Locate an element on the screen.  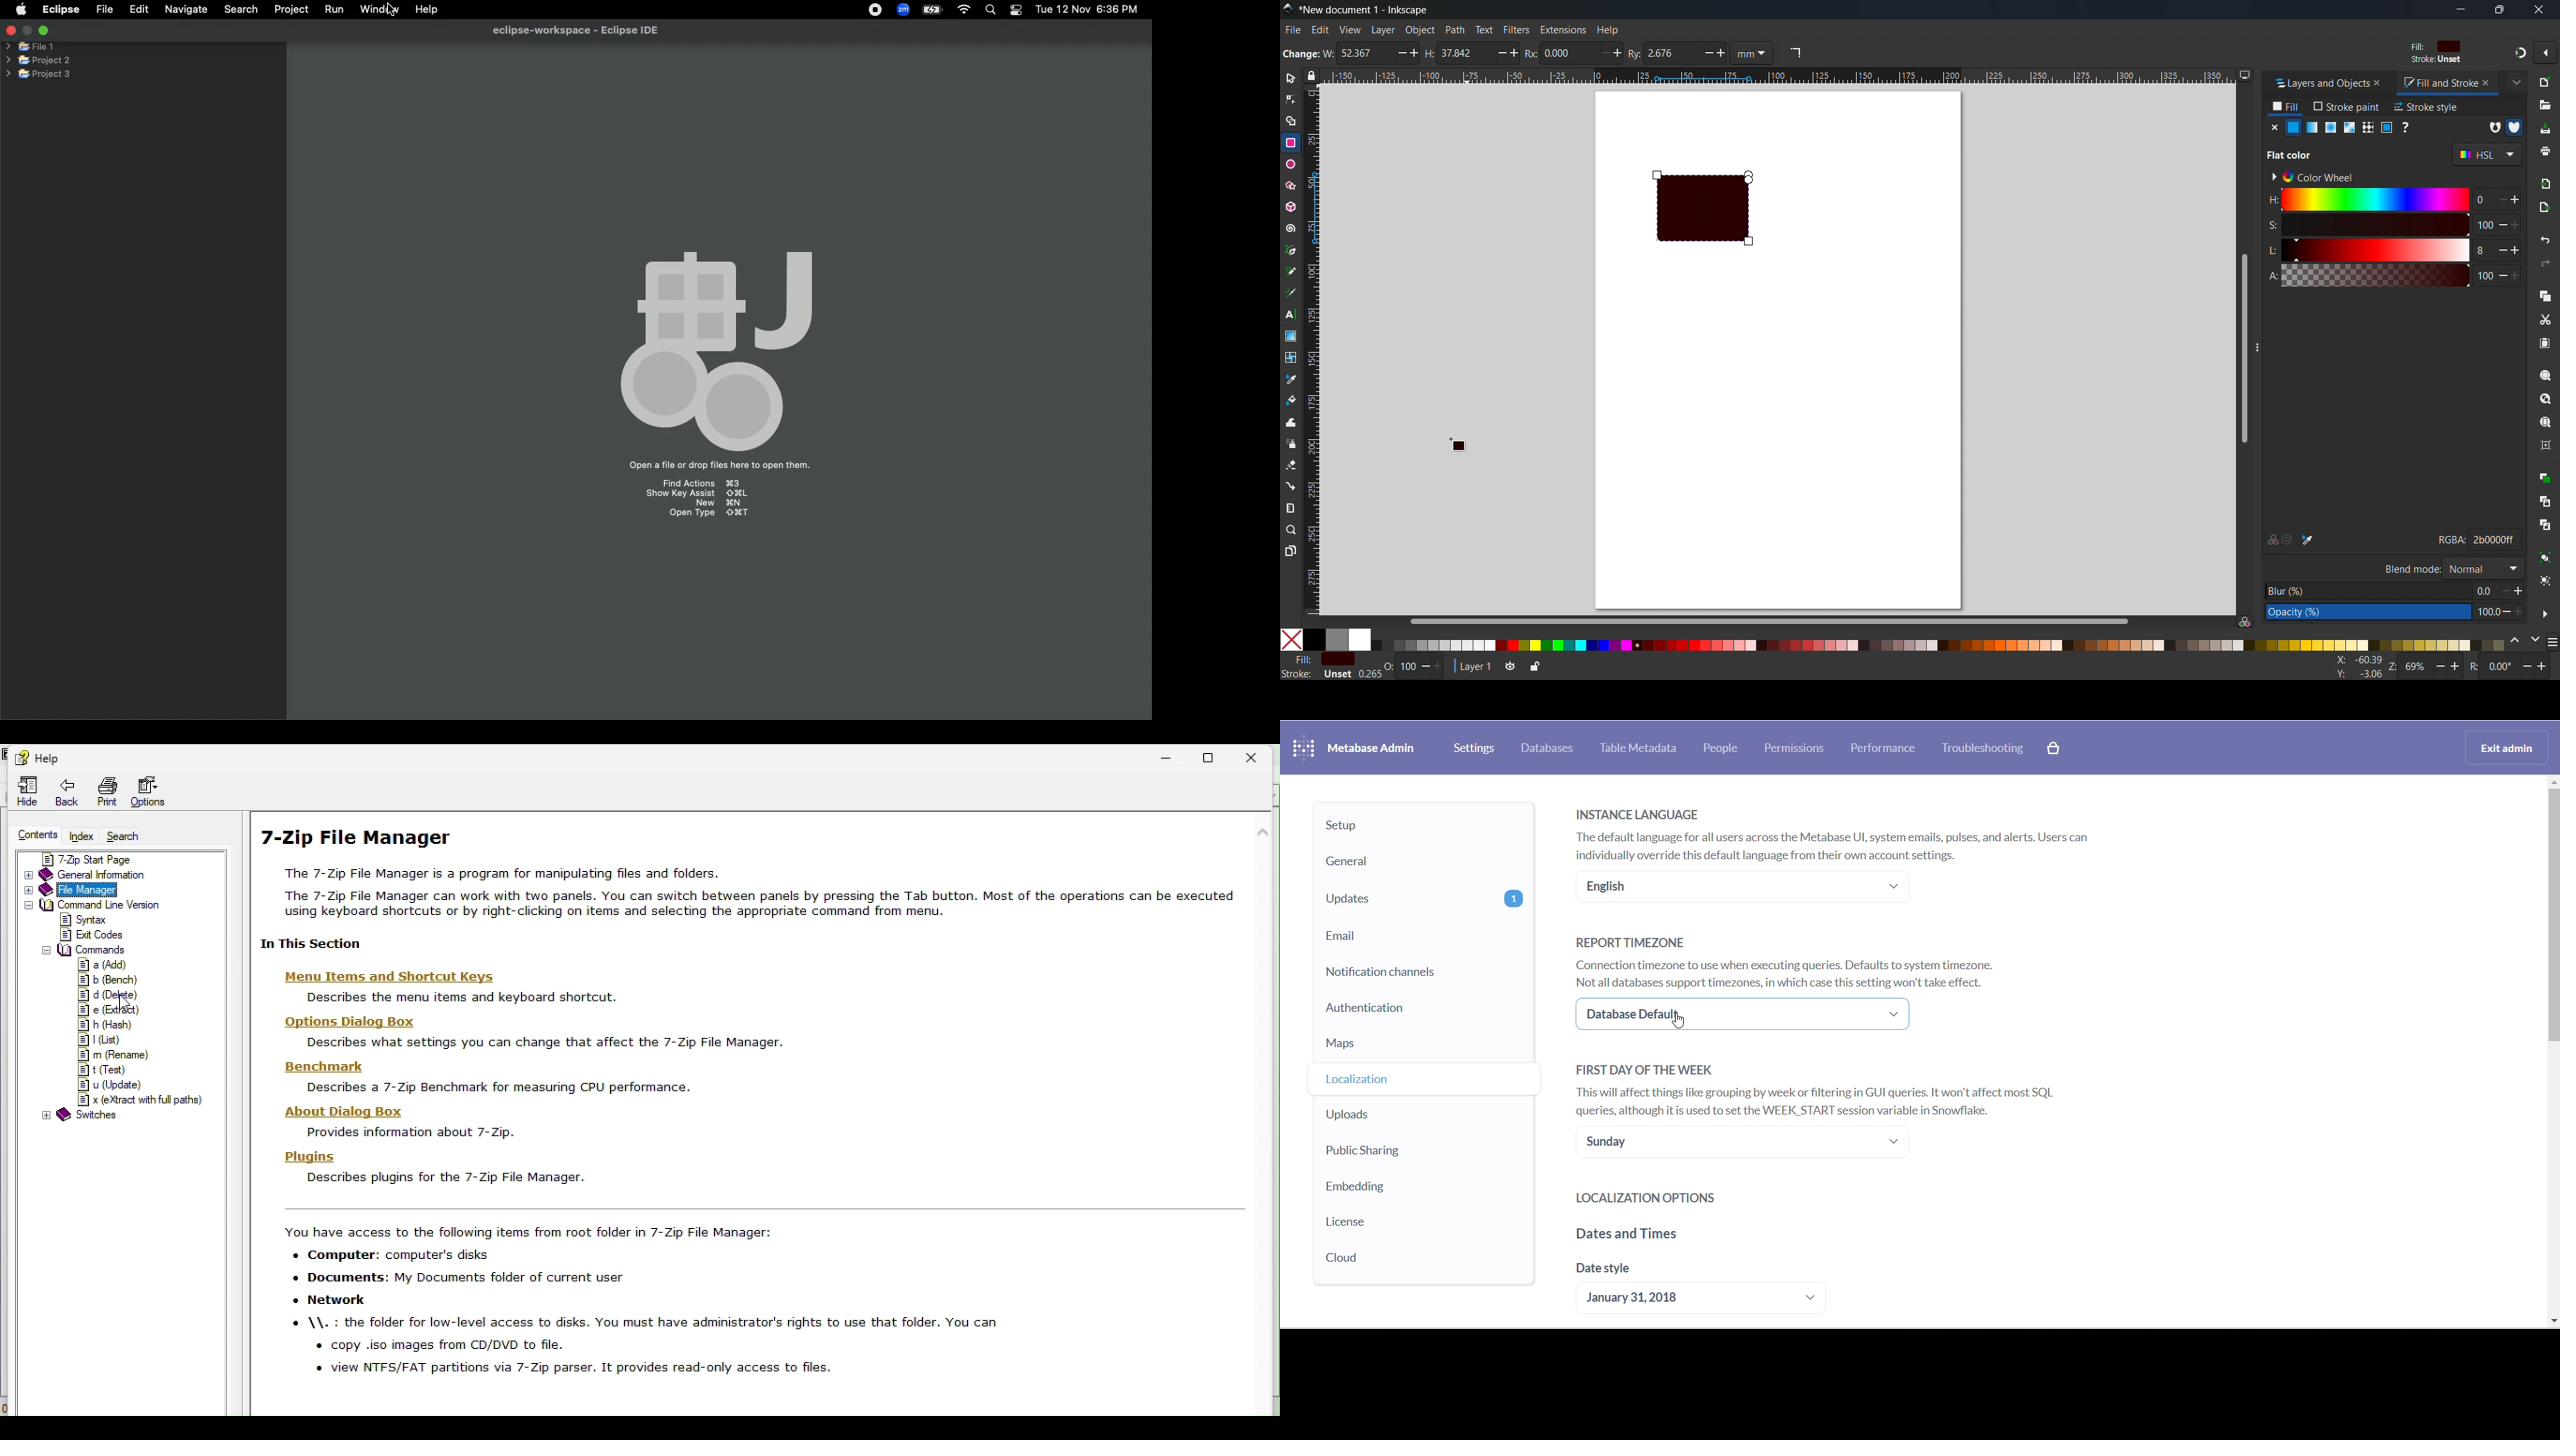
Minimize is located at coordinates (2460, 9).